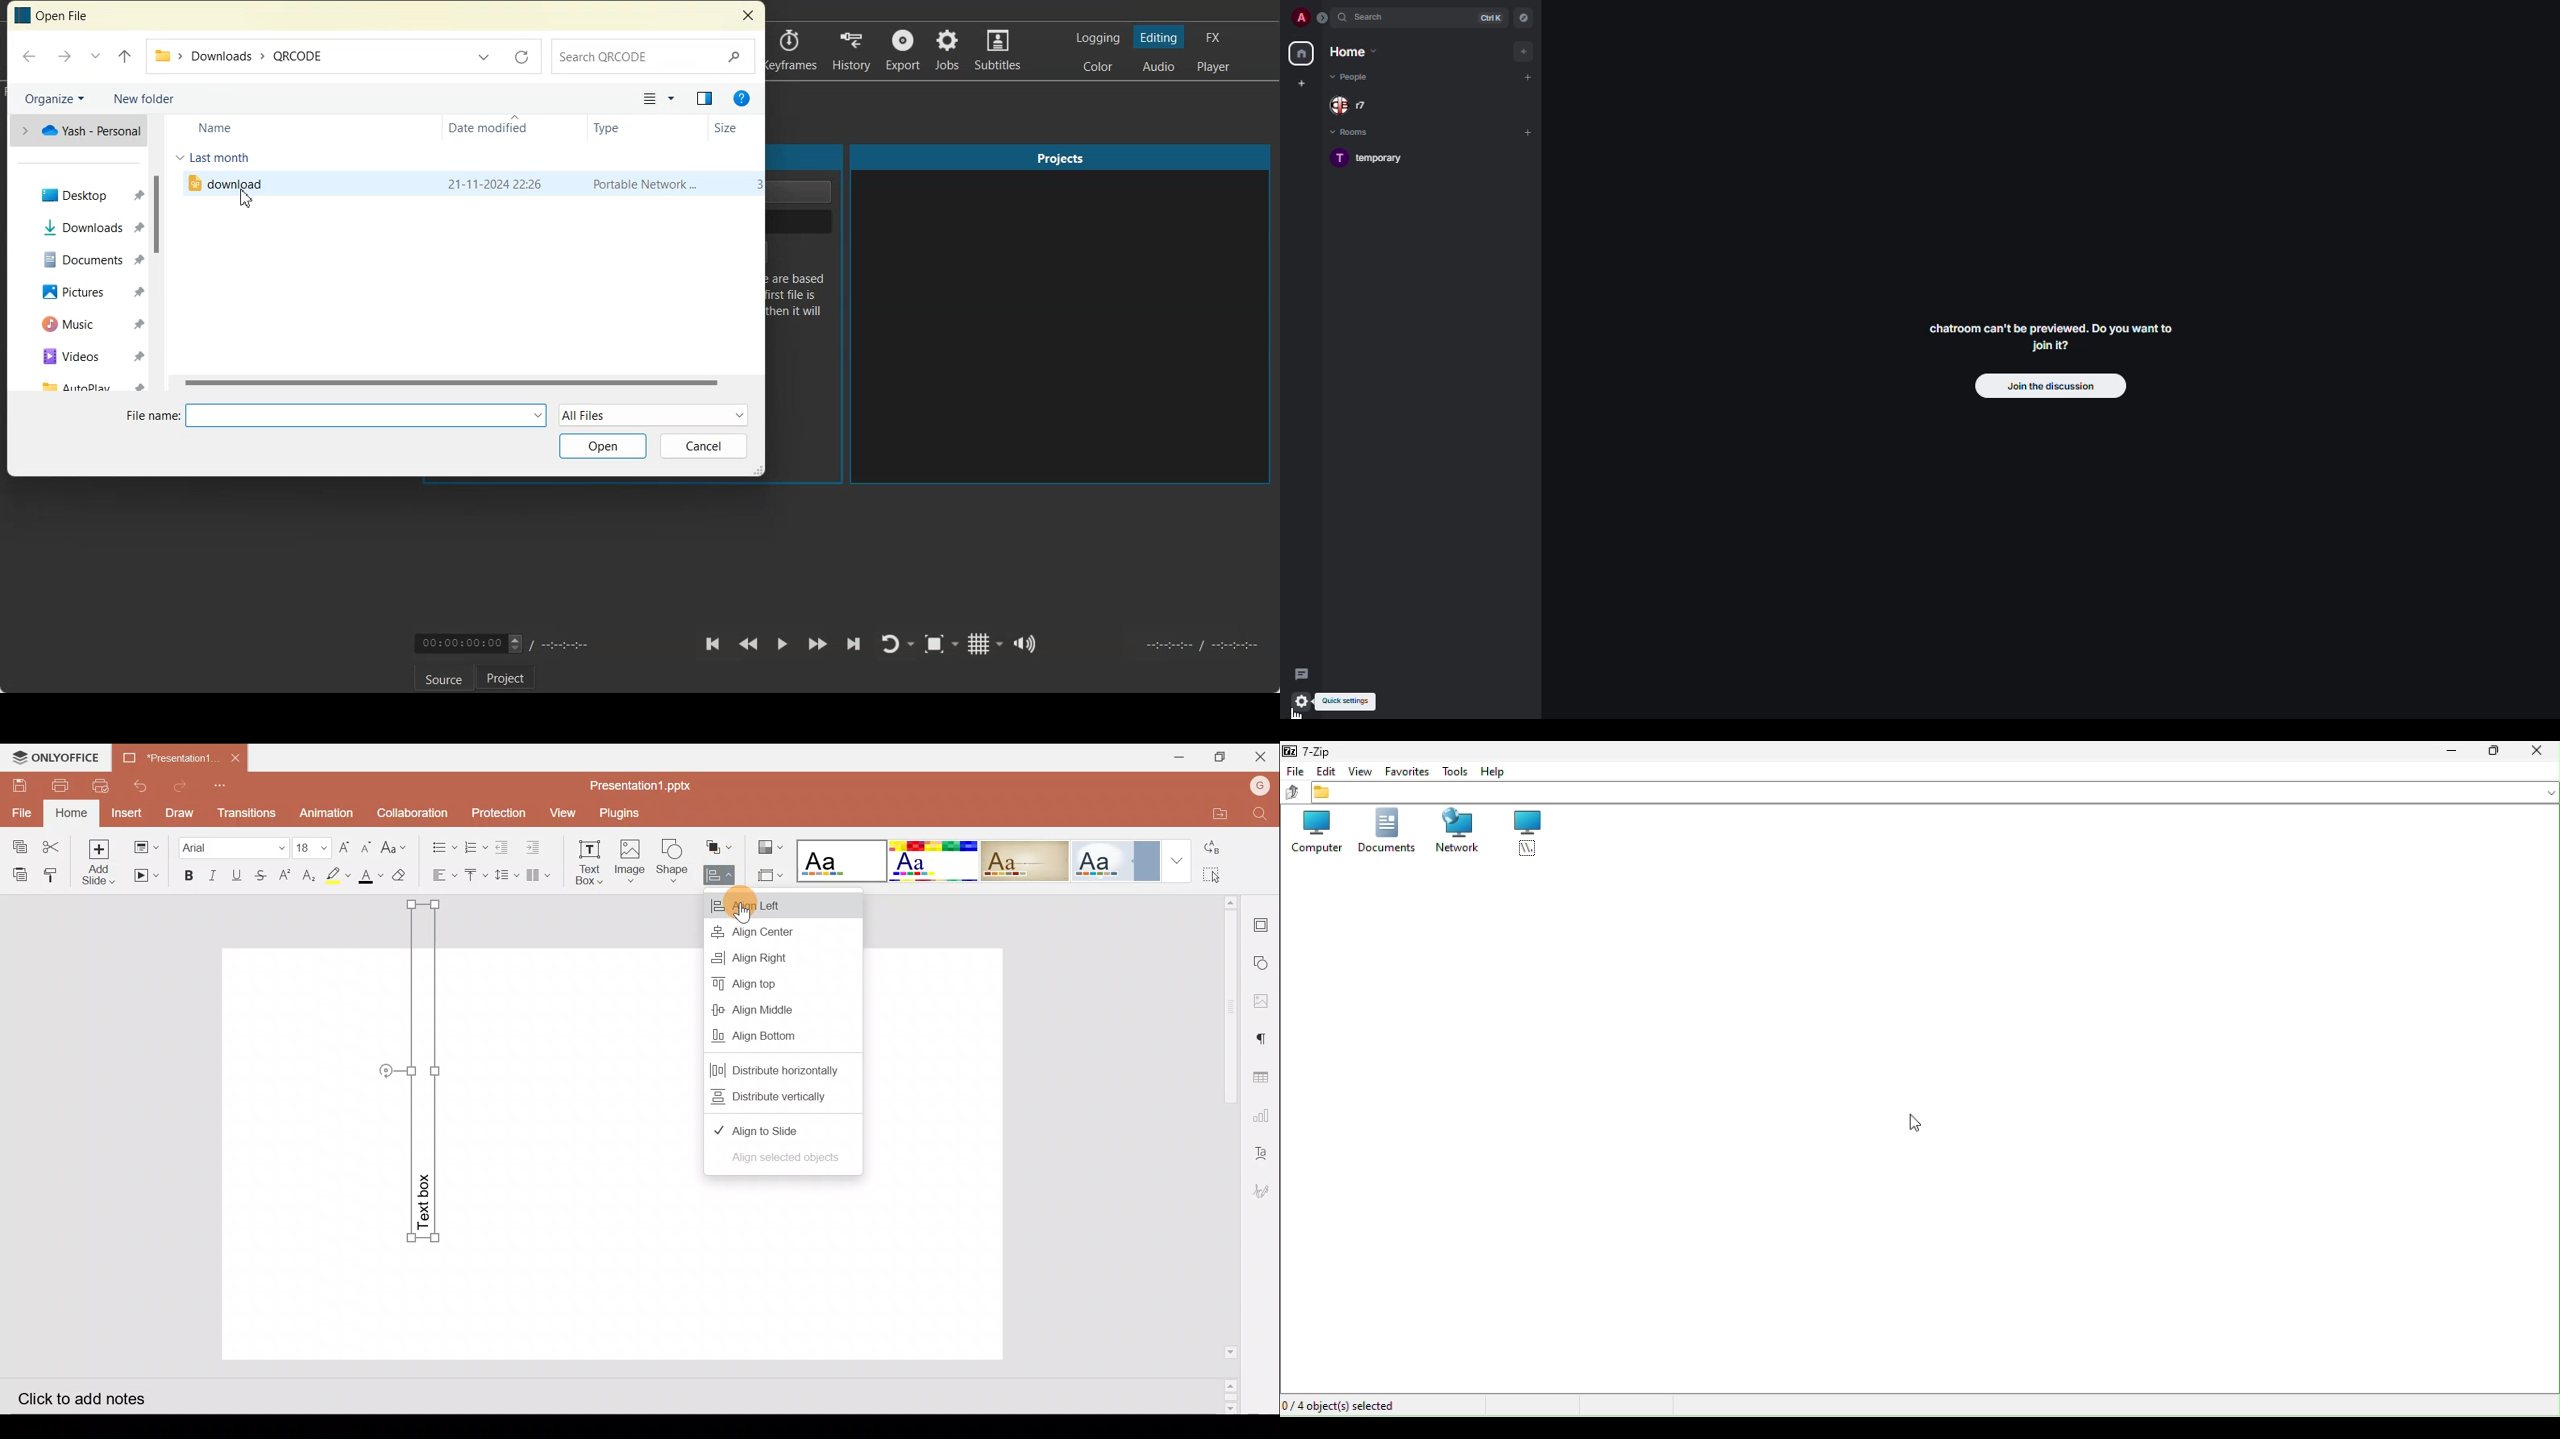 Image resolution: width=2576 pixels, height=1456 pixels. I want to click on Select all, so click(1229, 876).